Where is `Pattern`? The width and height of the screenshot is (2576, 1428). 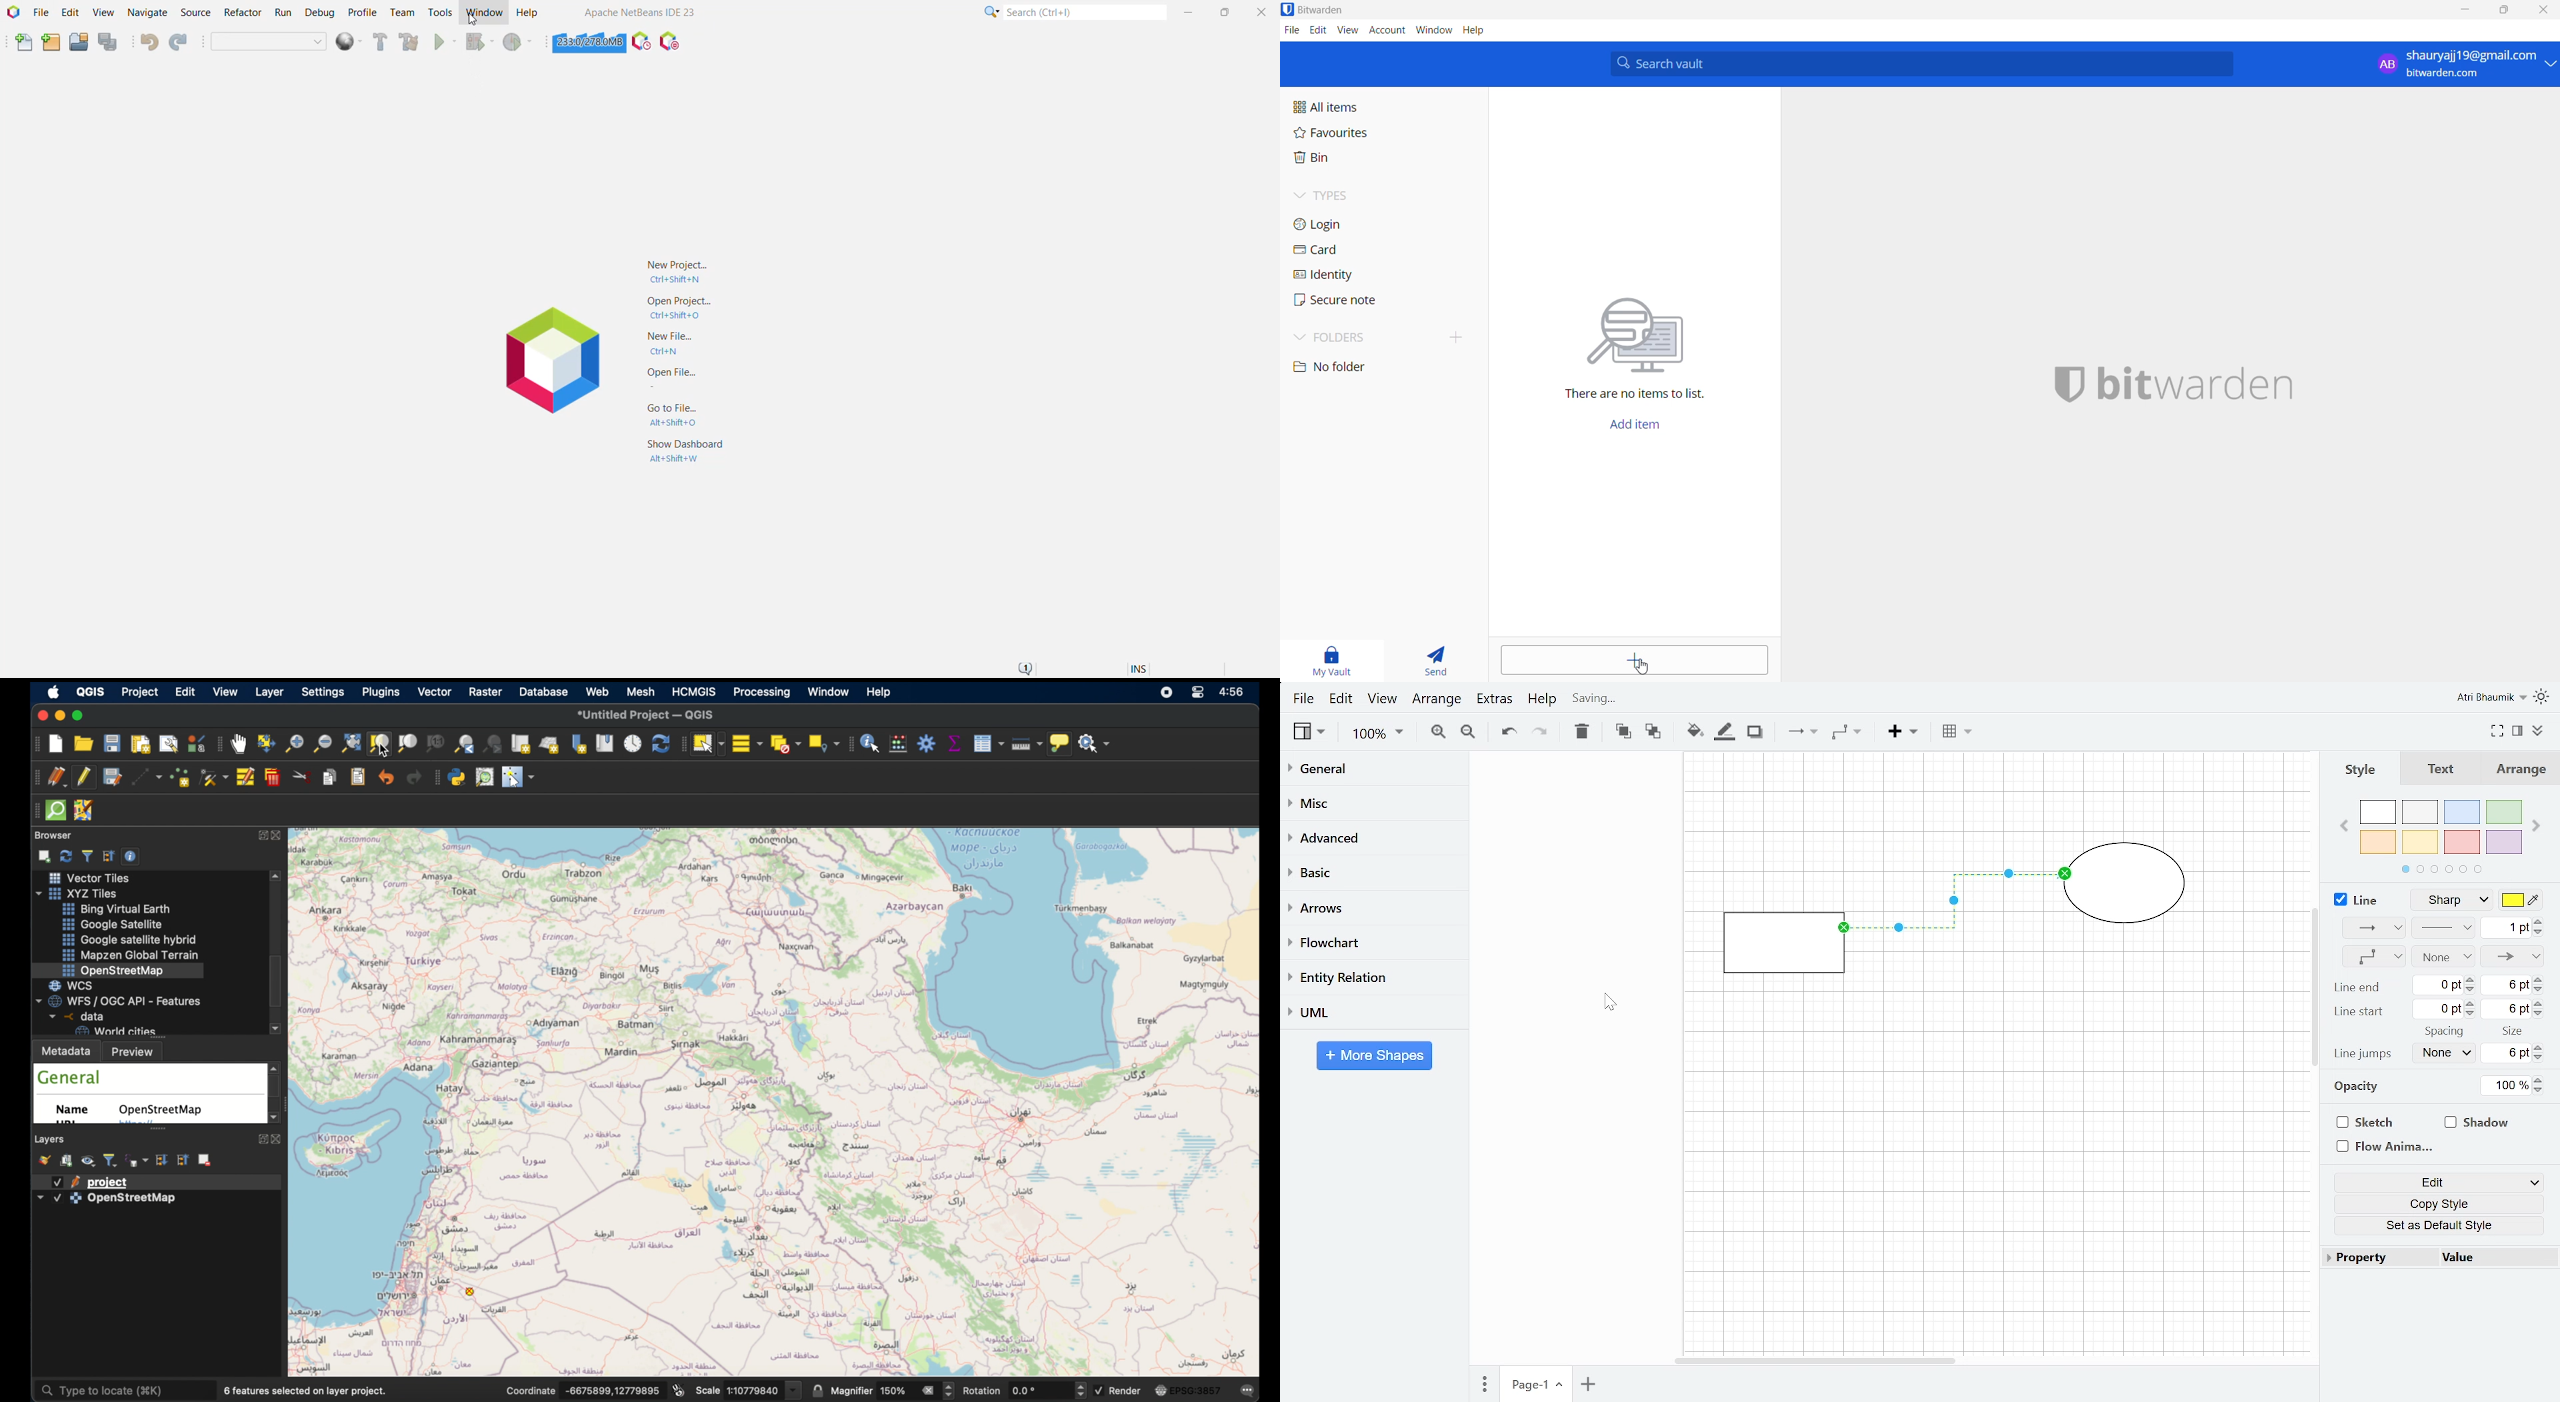 Pattern is located at coordinates (2446, 929).